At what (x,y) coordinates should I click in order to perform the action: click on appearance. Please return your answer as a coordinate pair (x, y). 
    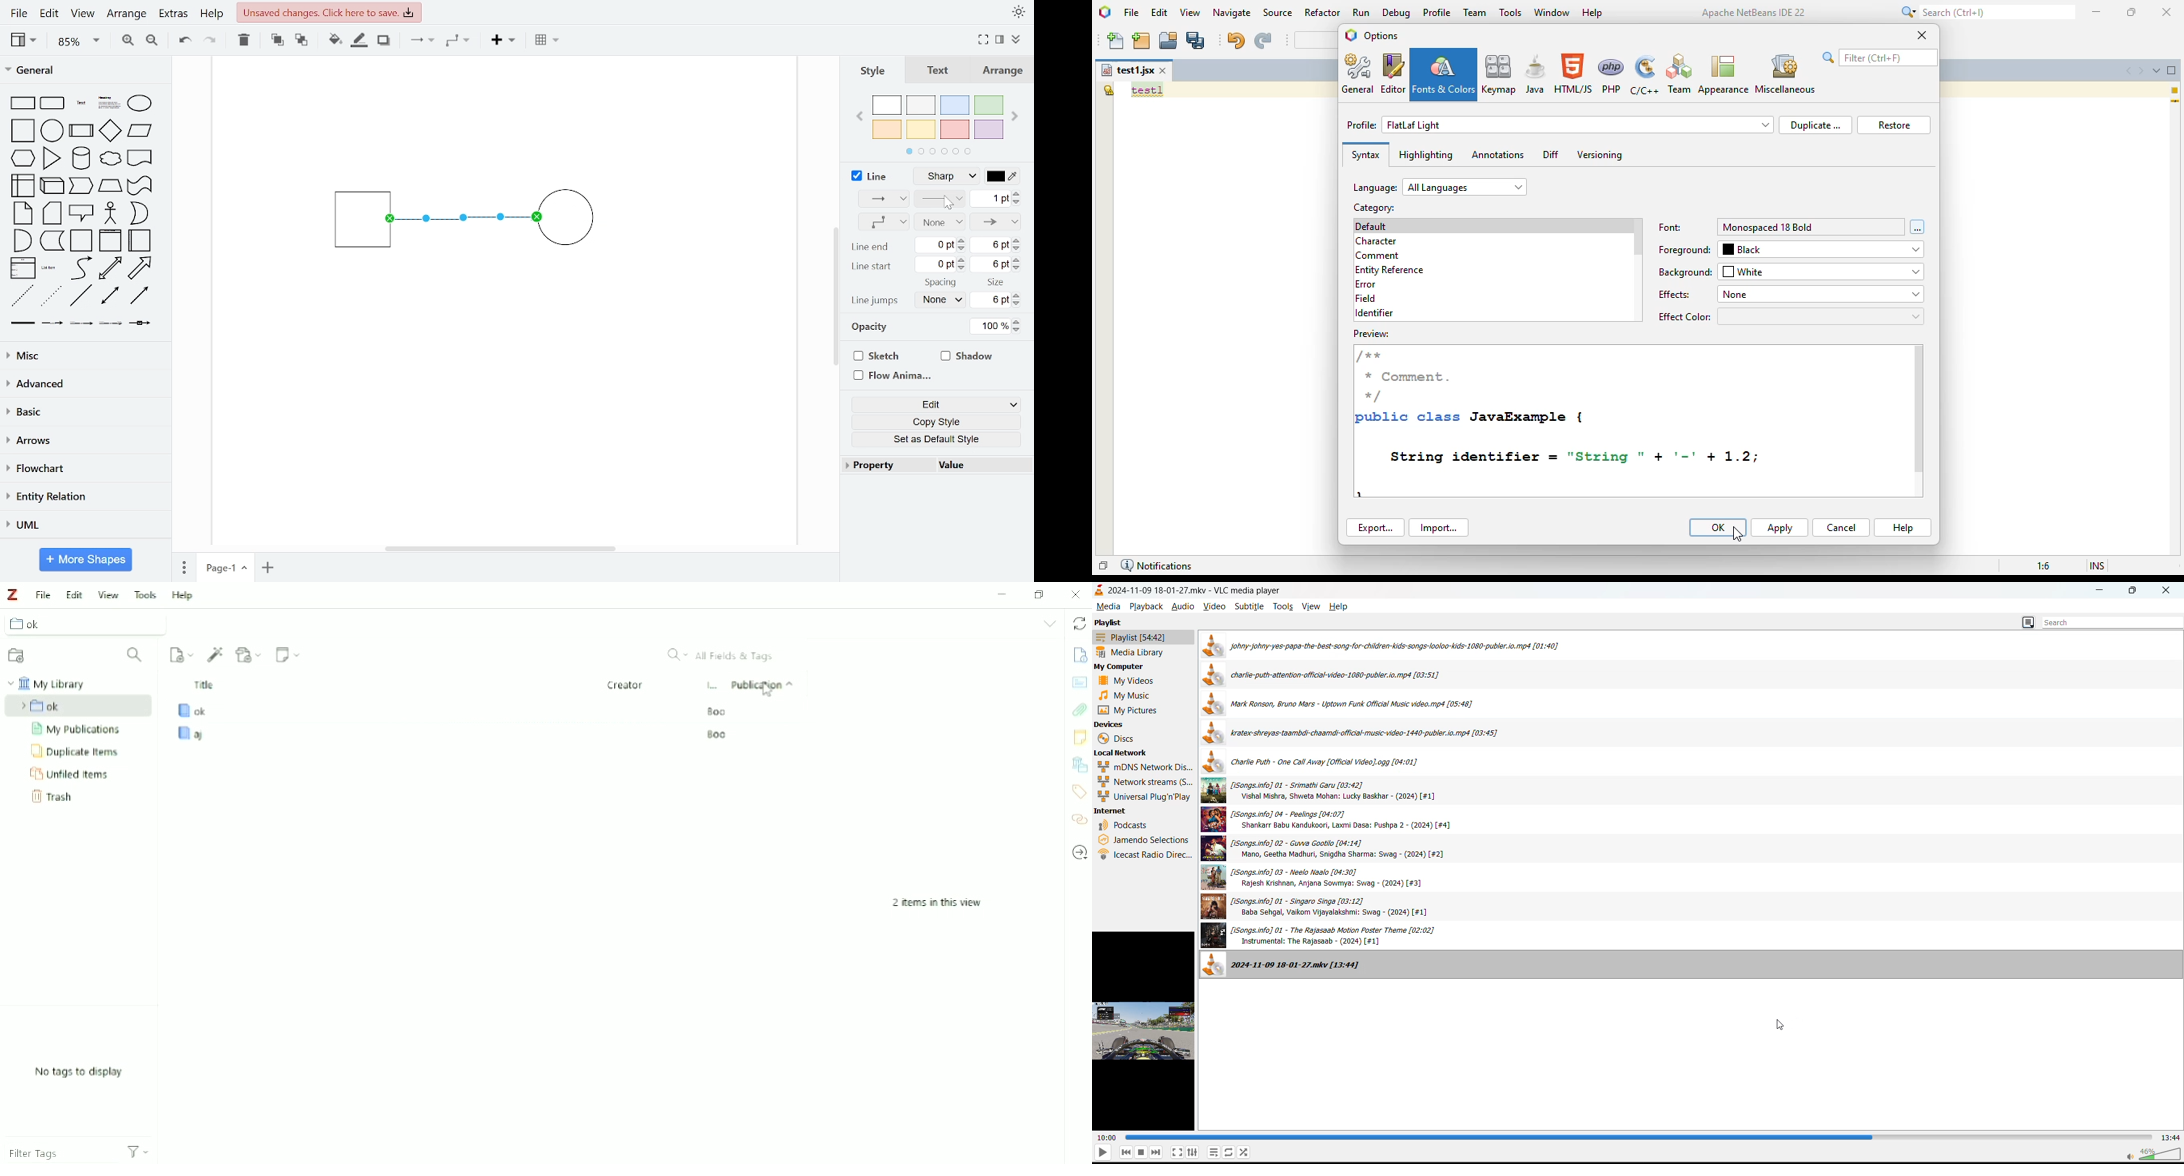
    Looking at the image, I should click on (1018, 12).